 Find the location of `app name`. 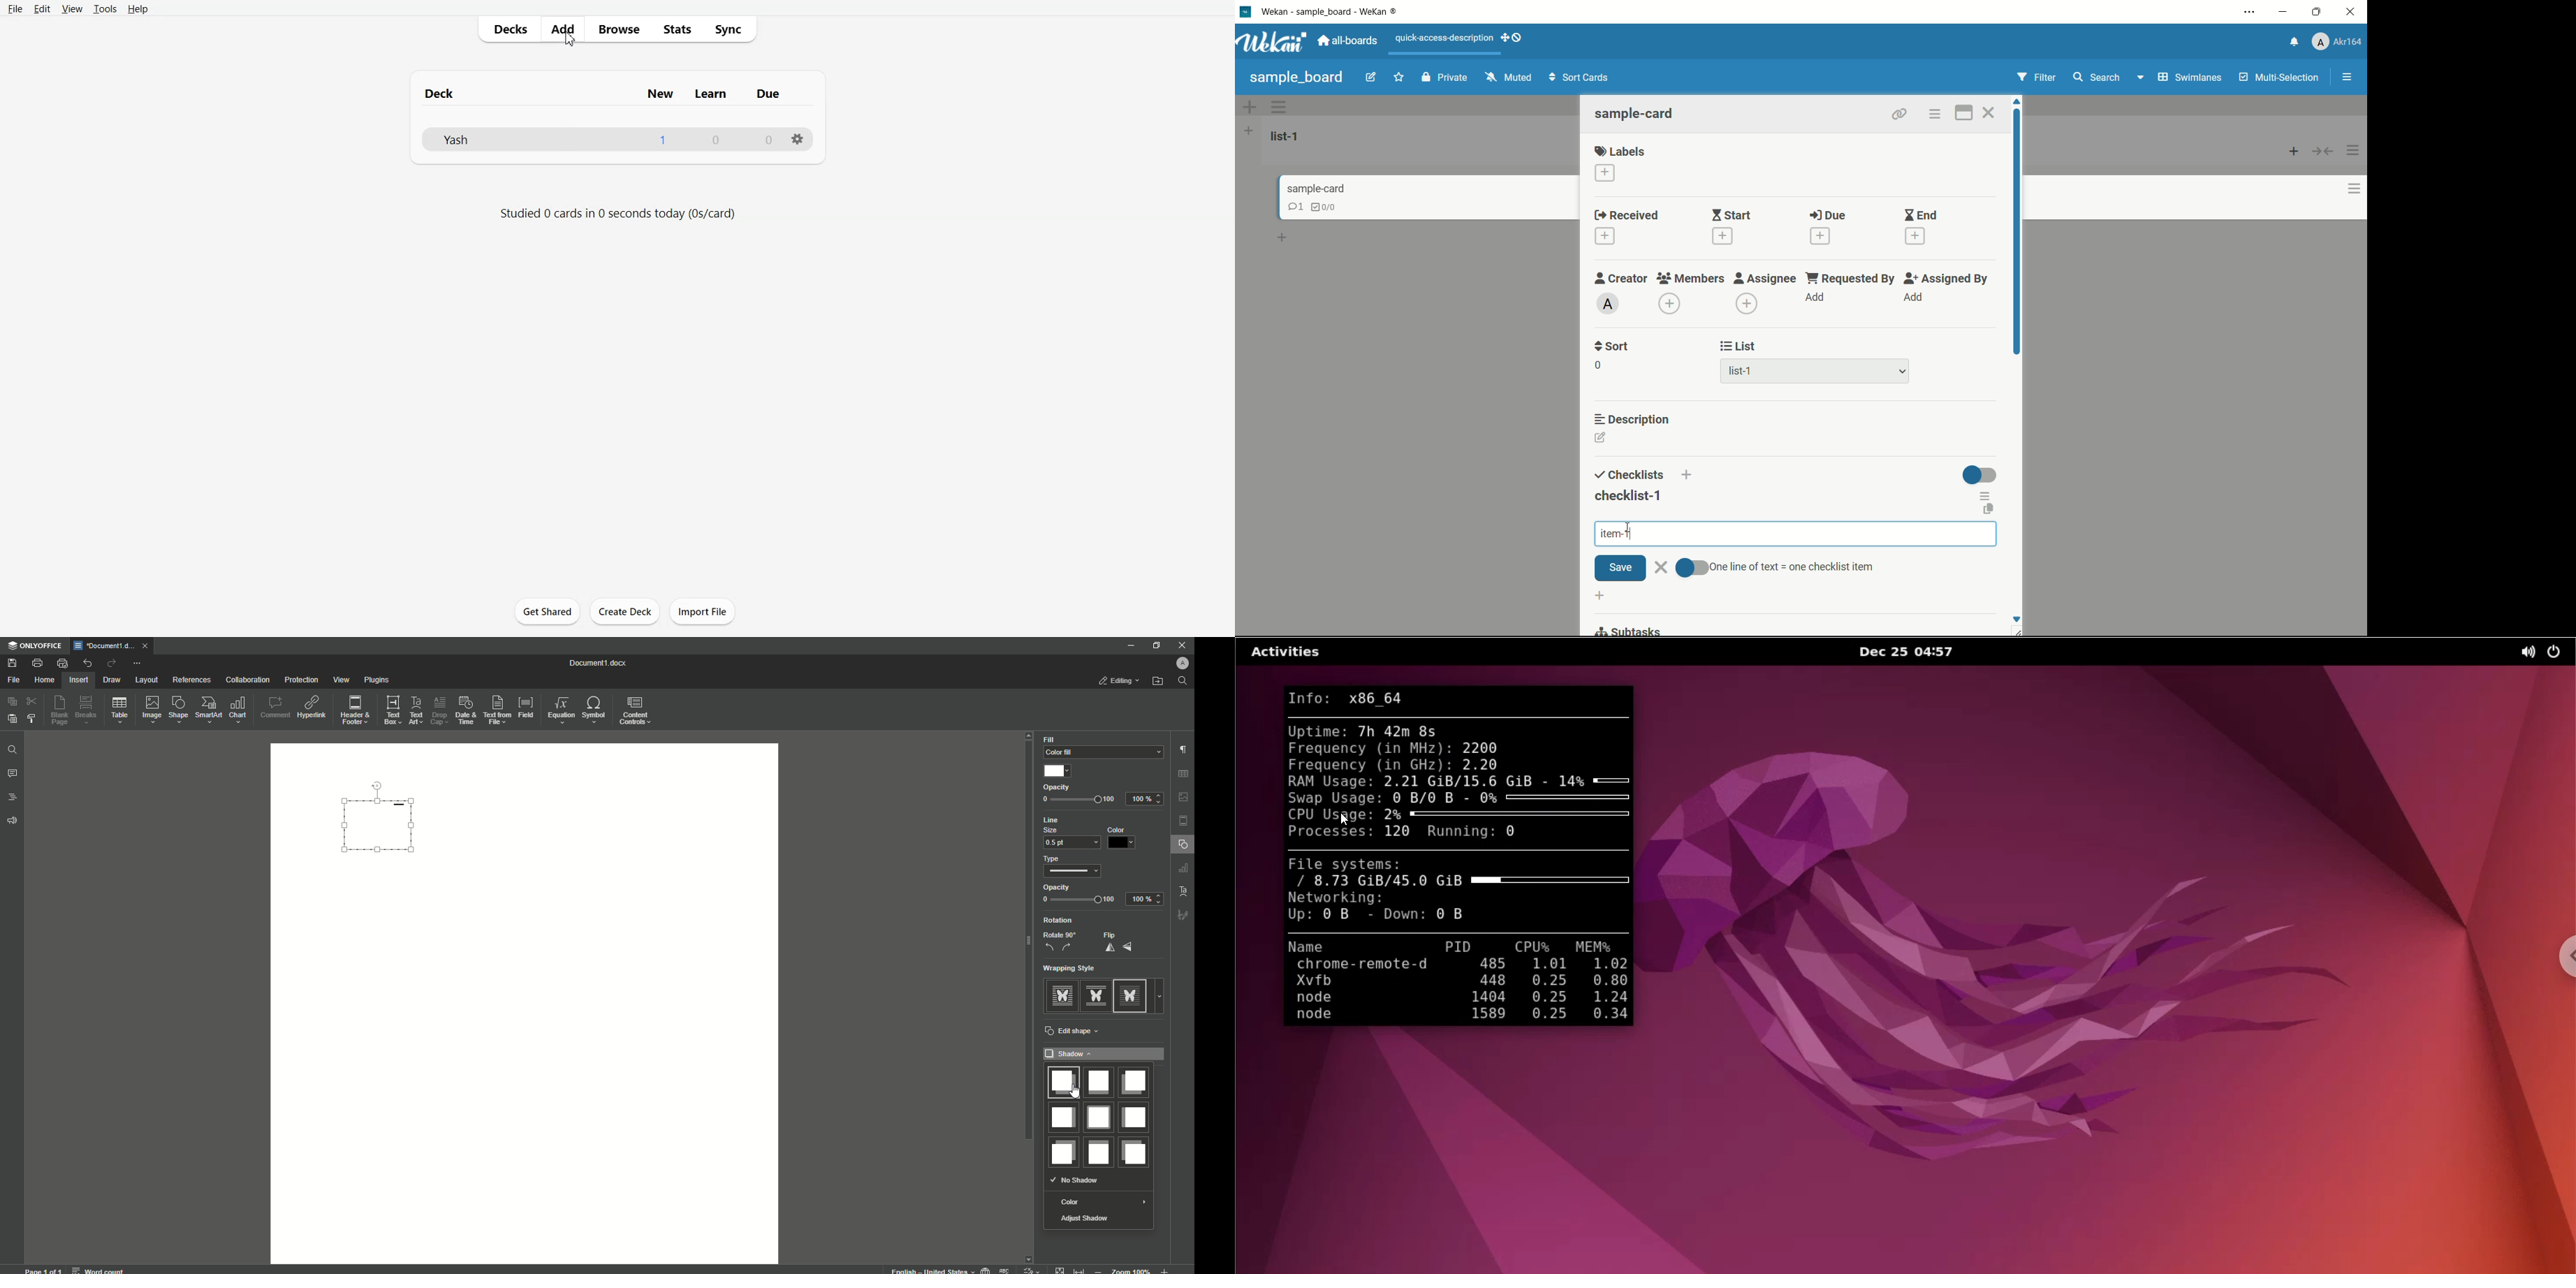

app name is located at coordinates (1332, 12).